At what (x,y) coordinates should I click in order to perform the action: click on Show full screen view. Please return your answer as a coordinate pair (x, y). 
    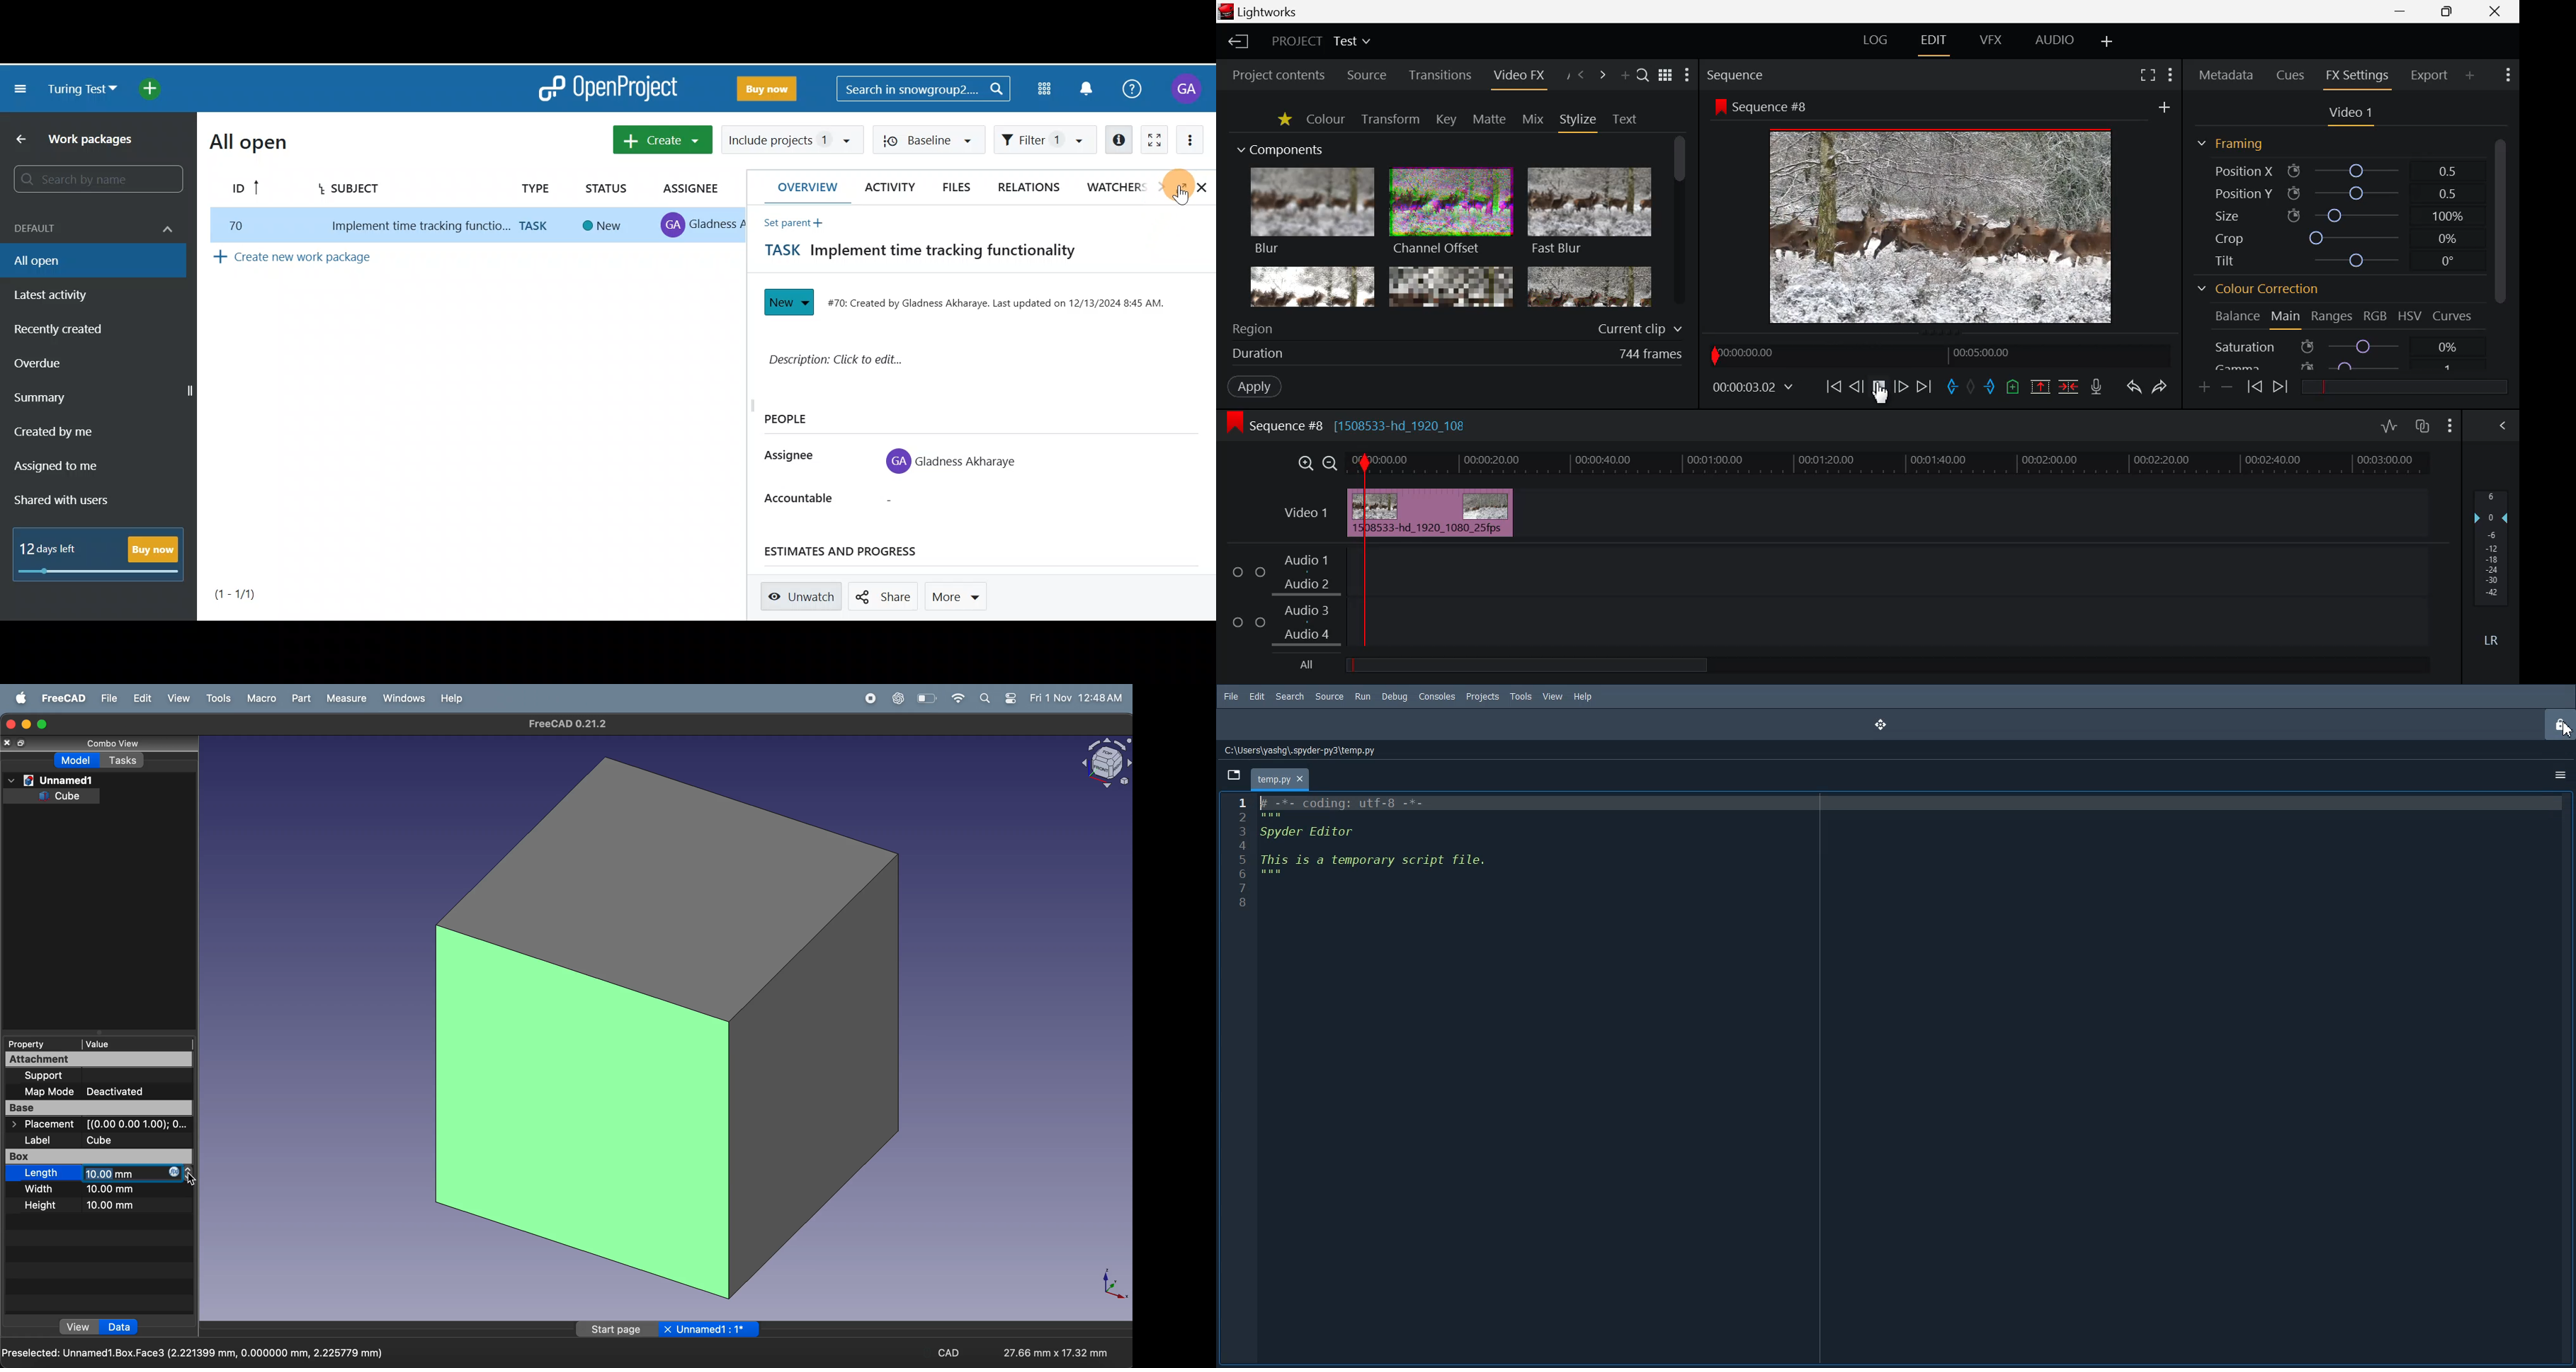
    Looking at the image, I should click on (1171, 186).